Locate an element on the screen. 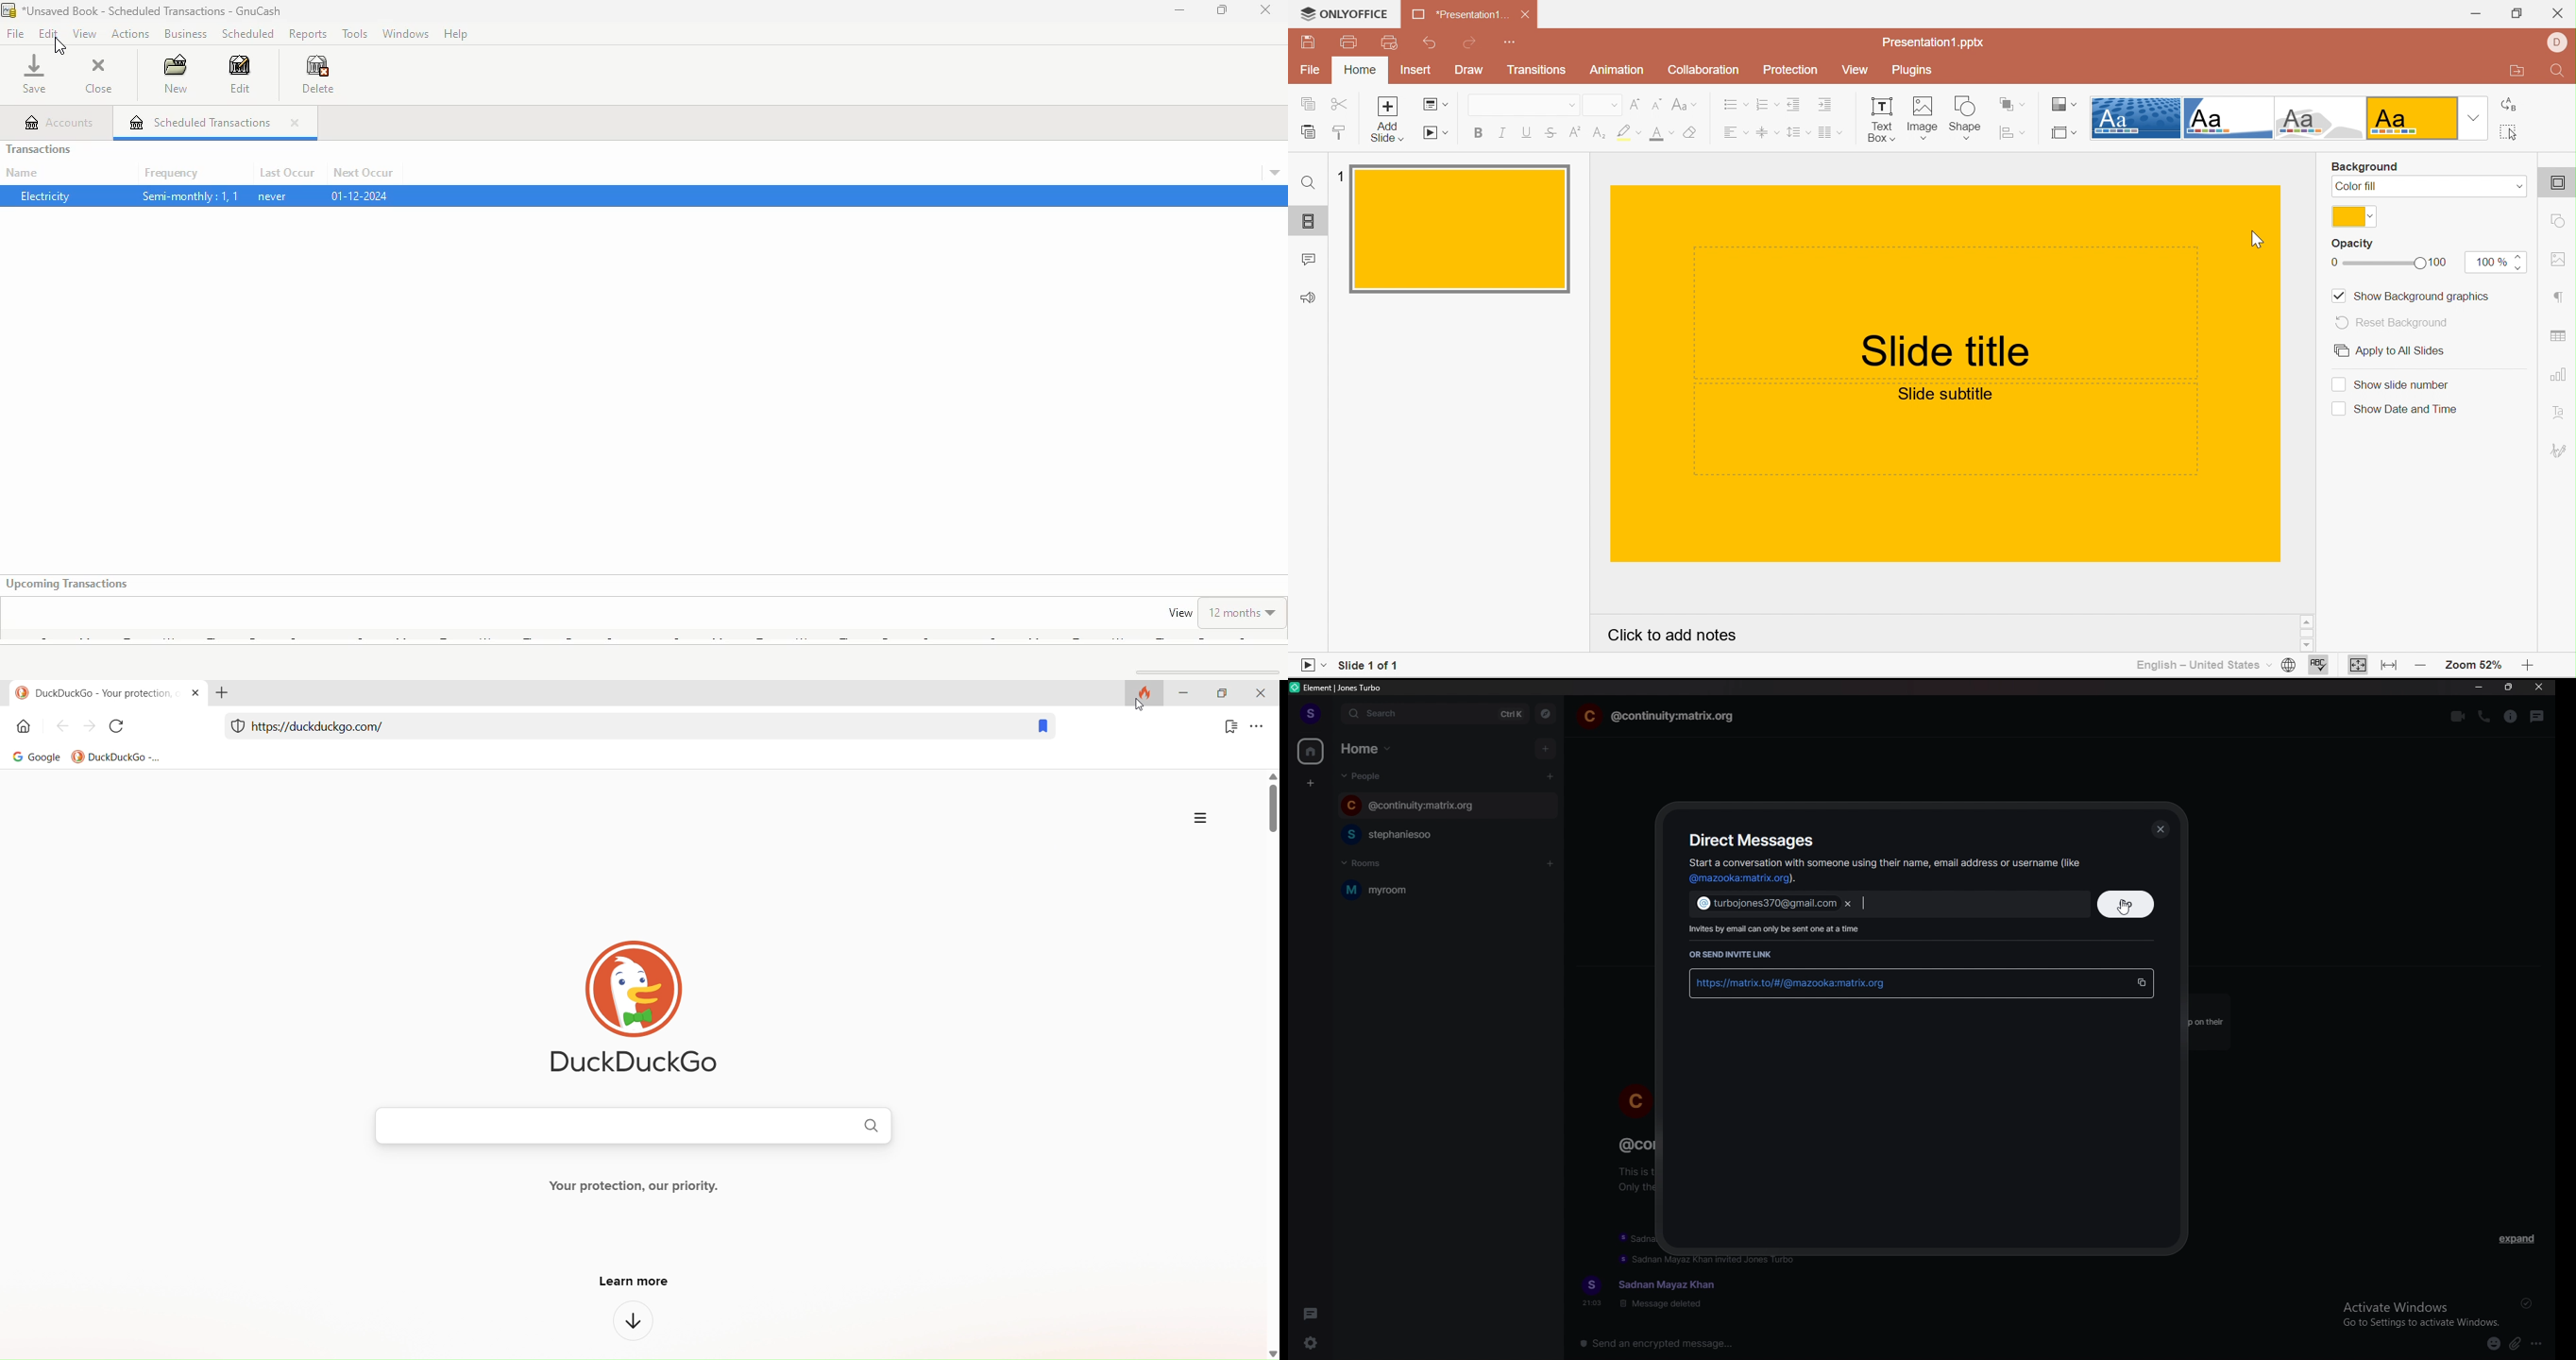 This screenshot has height=1372, width=2576. Comments is located at coordinates (1307, 261).